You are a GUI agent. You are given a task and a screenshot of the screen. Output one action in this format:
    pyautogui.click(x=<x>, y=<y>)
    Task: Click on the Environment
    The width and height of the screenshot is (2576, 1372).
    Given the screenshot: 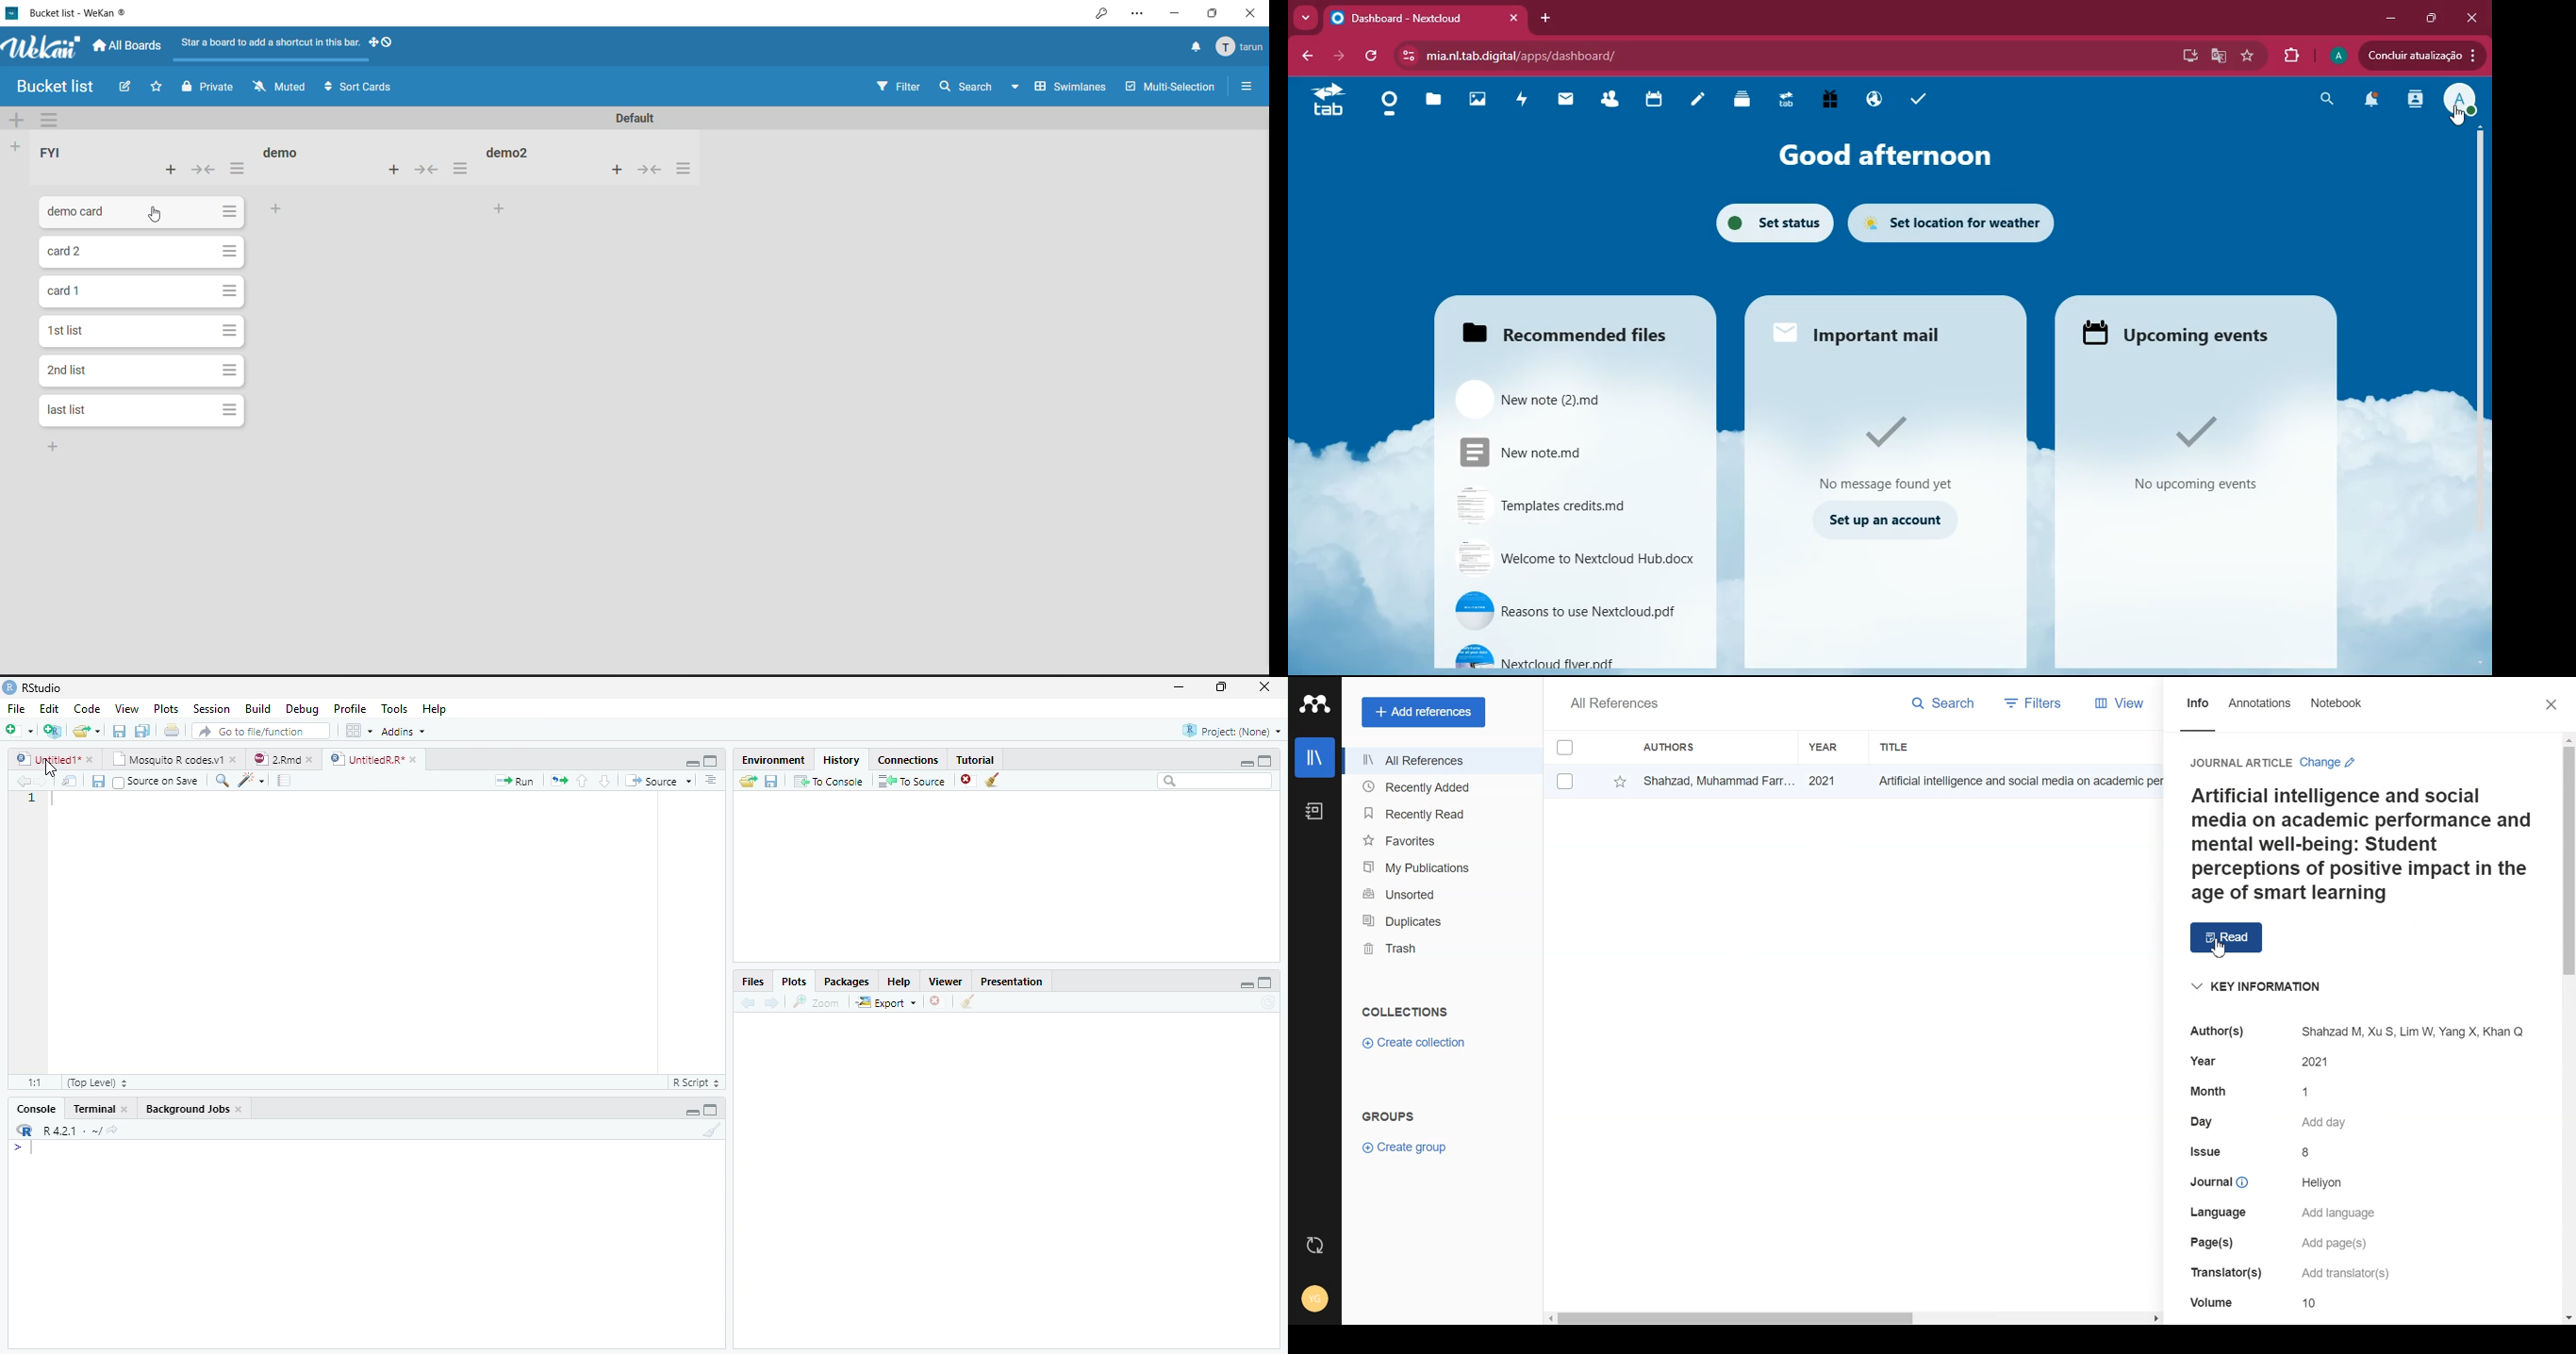 What is the action you would take?
    pyautogui.click(x=775, y=761)
    